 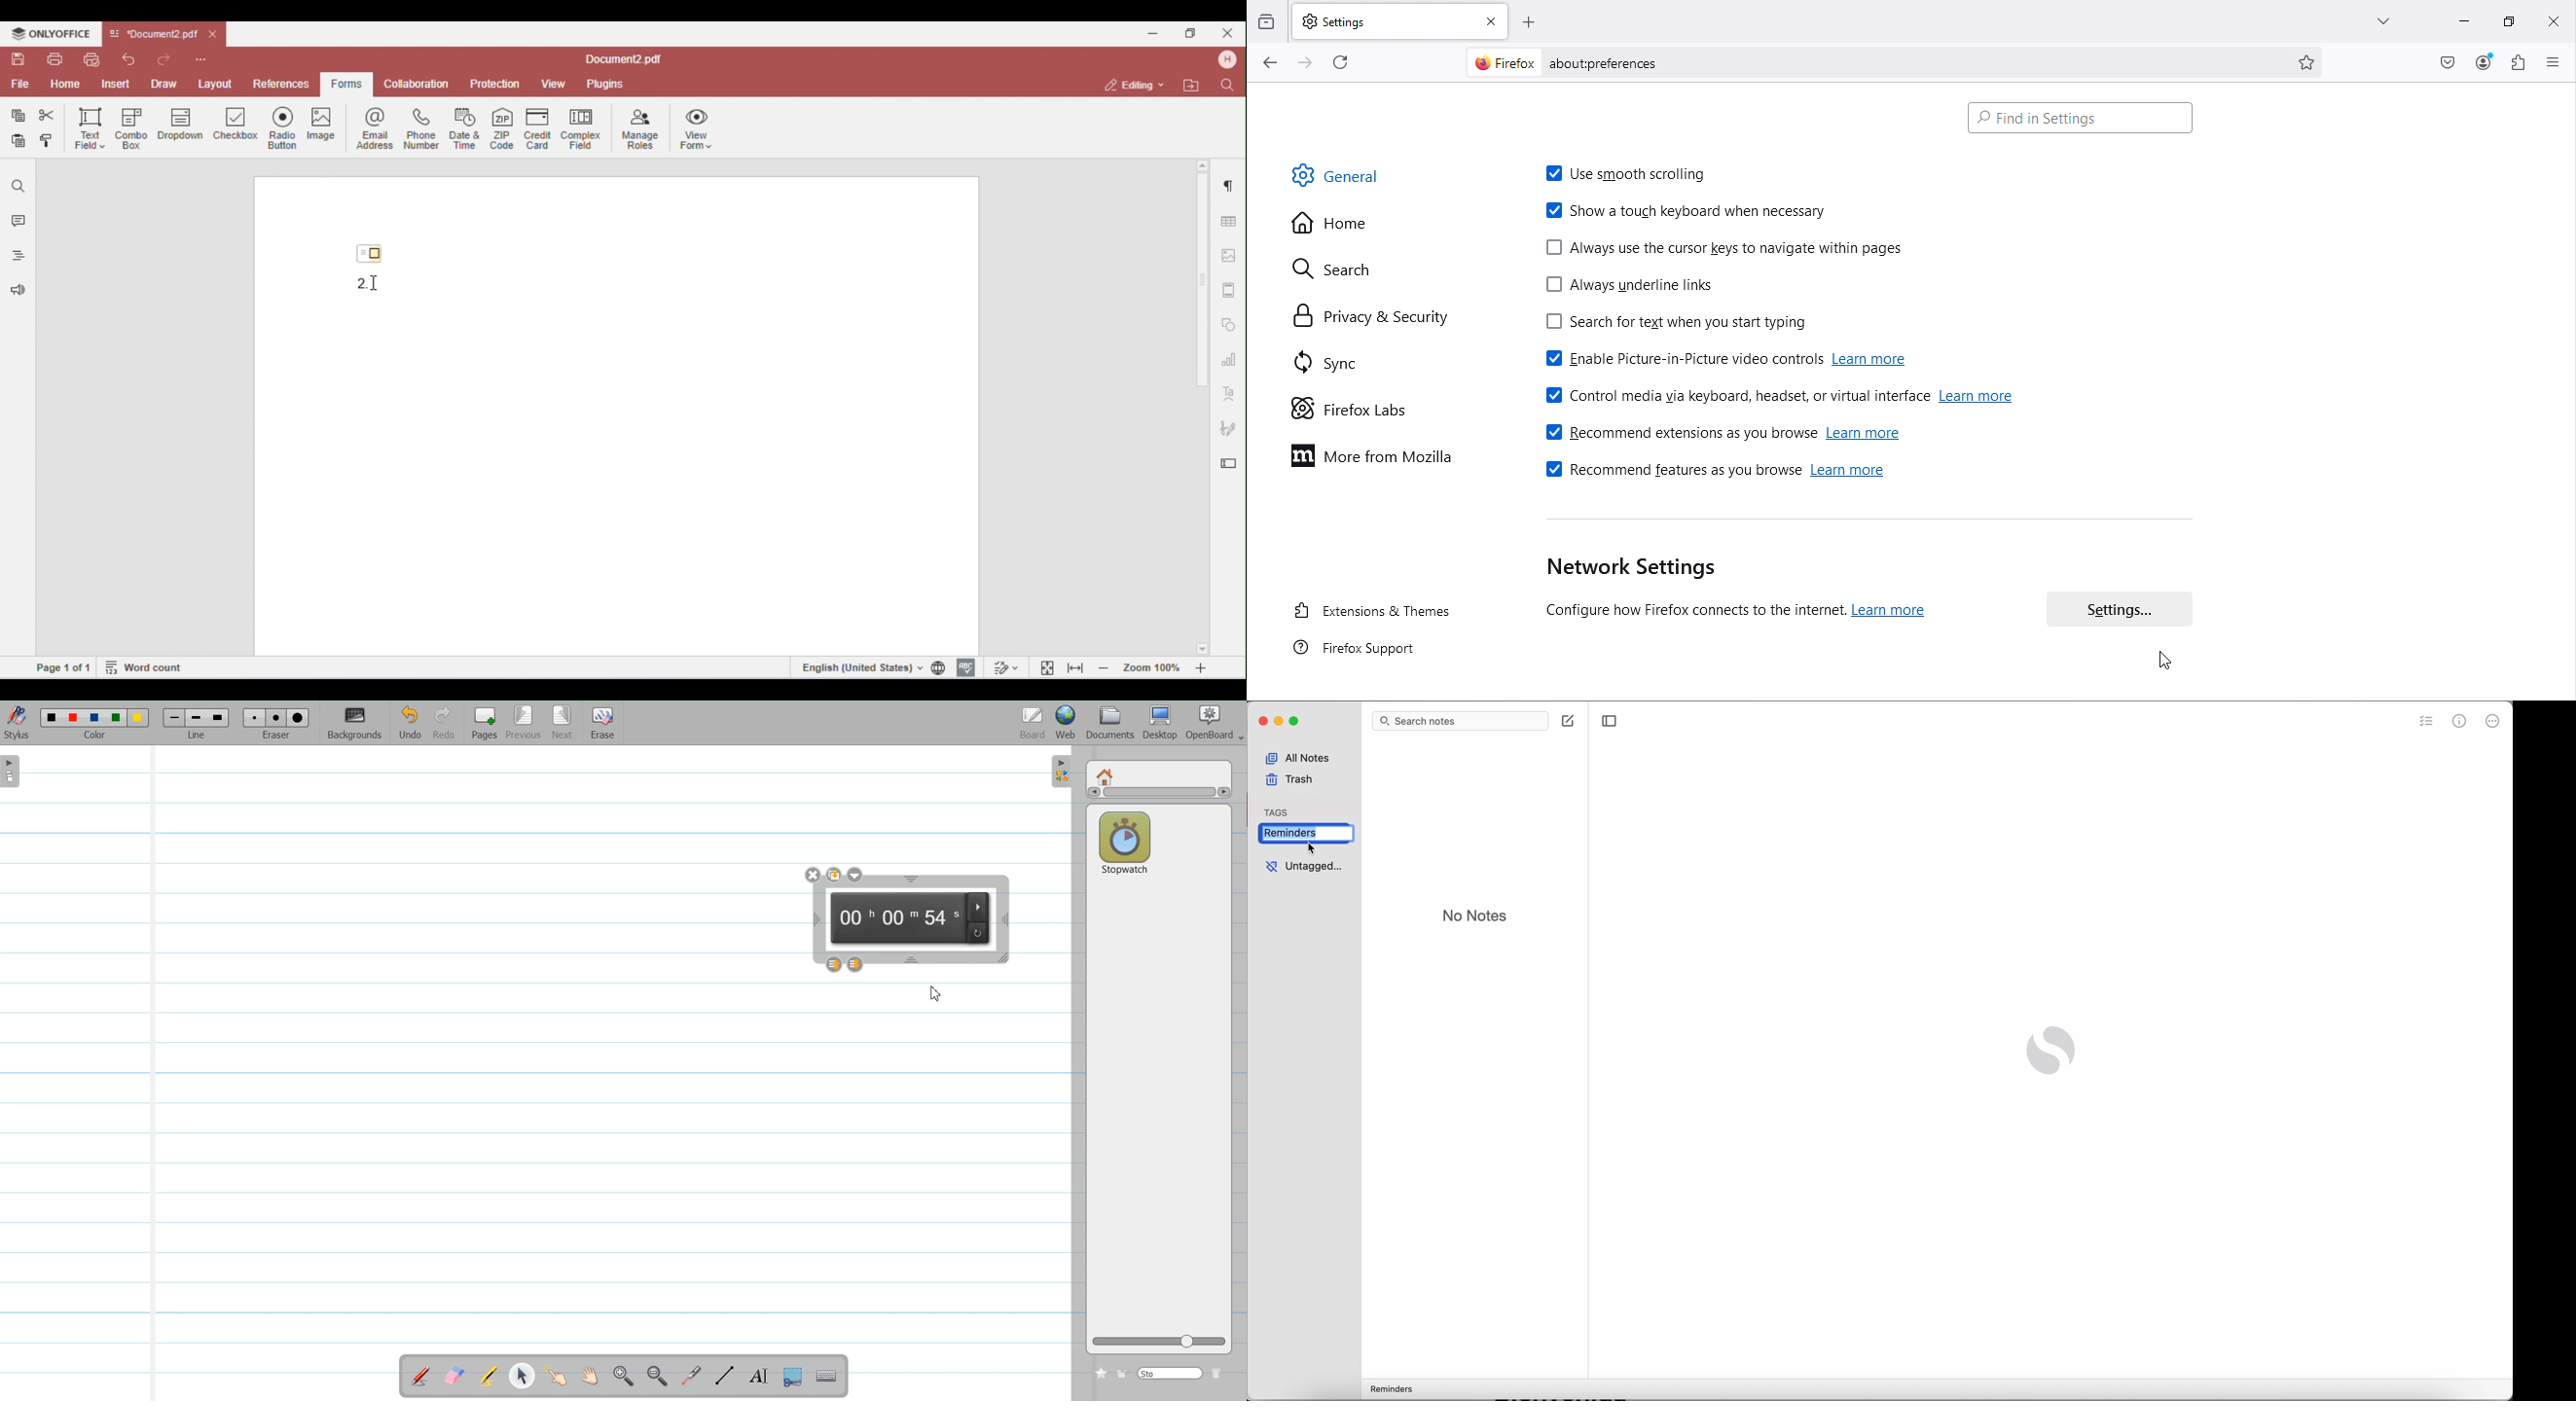 I want to click on Bookmark this page, so click(x=2310, y=64).